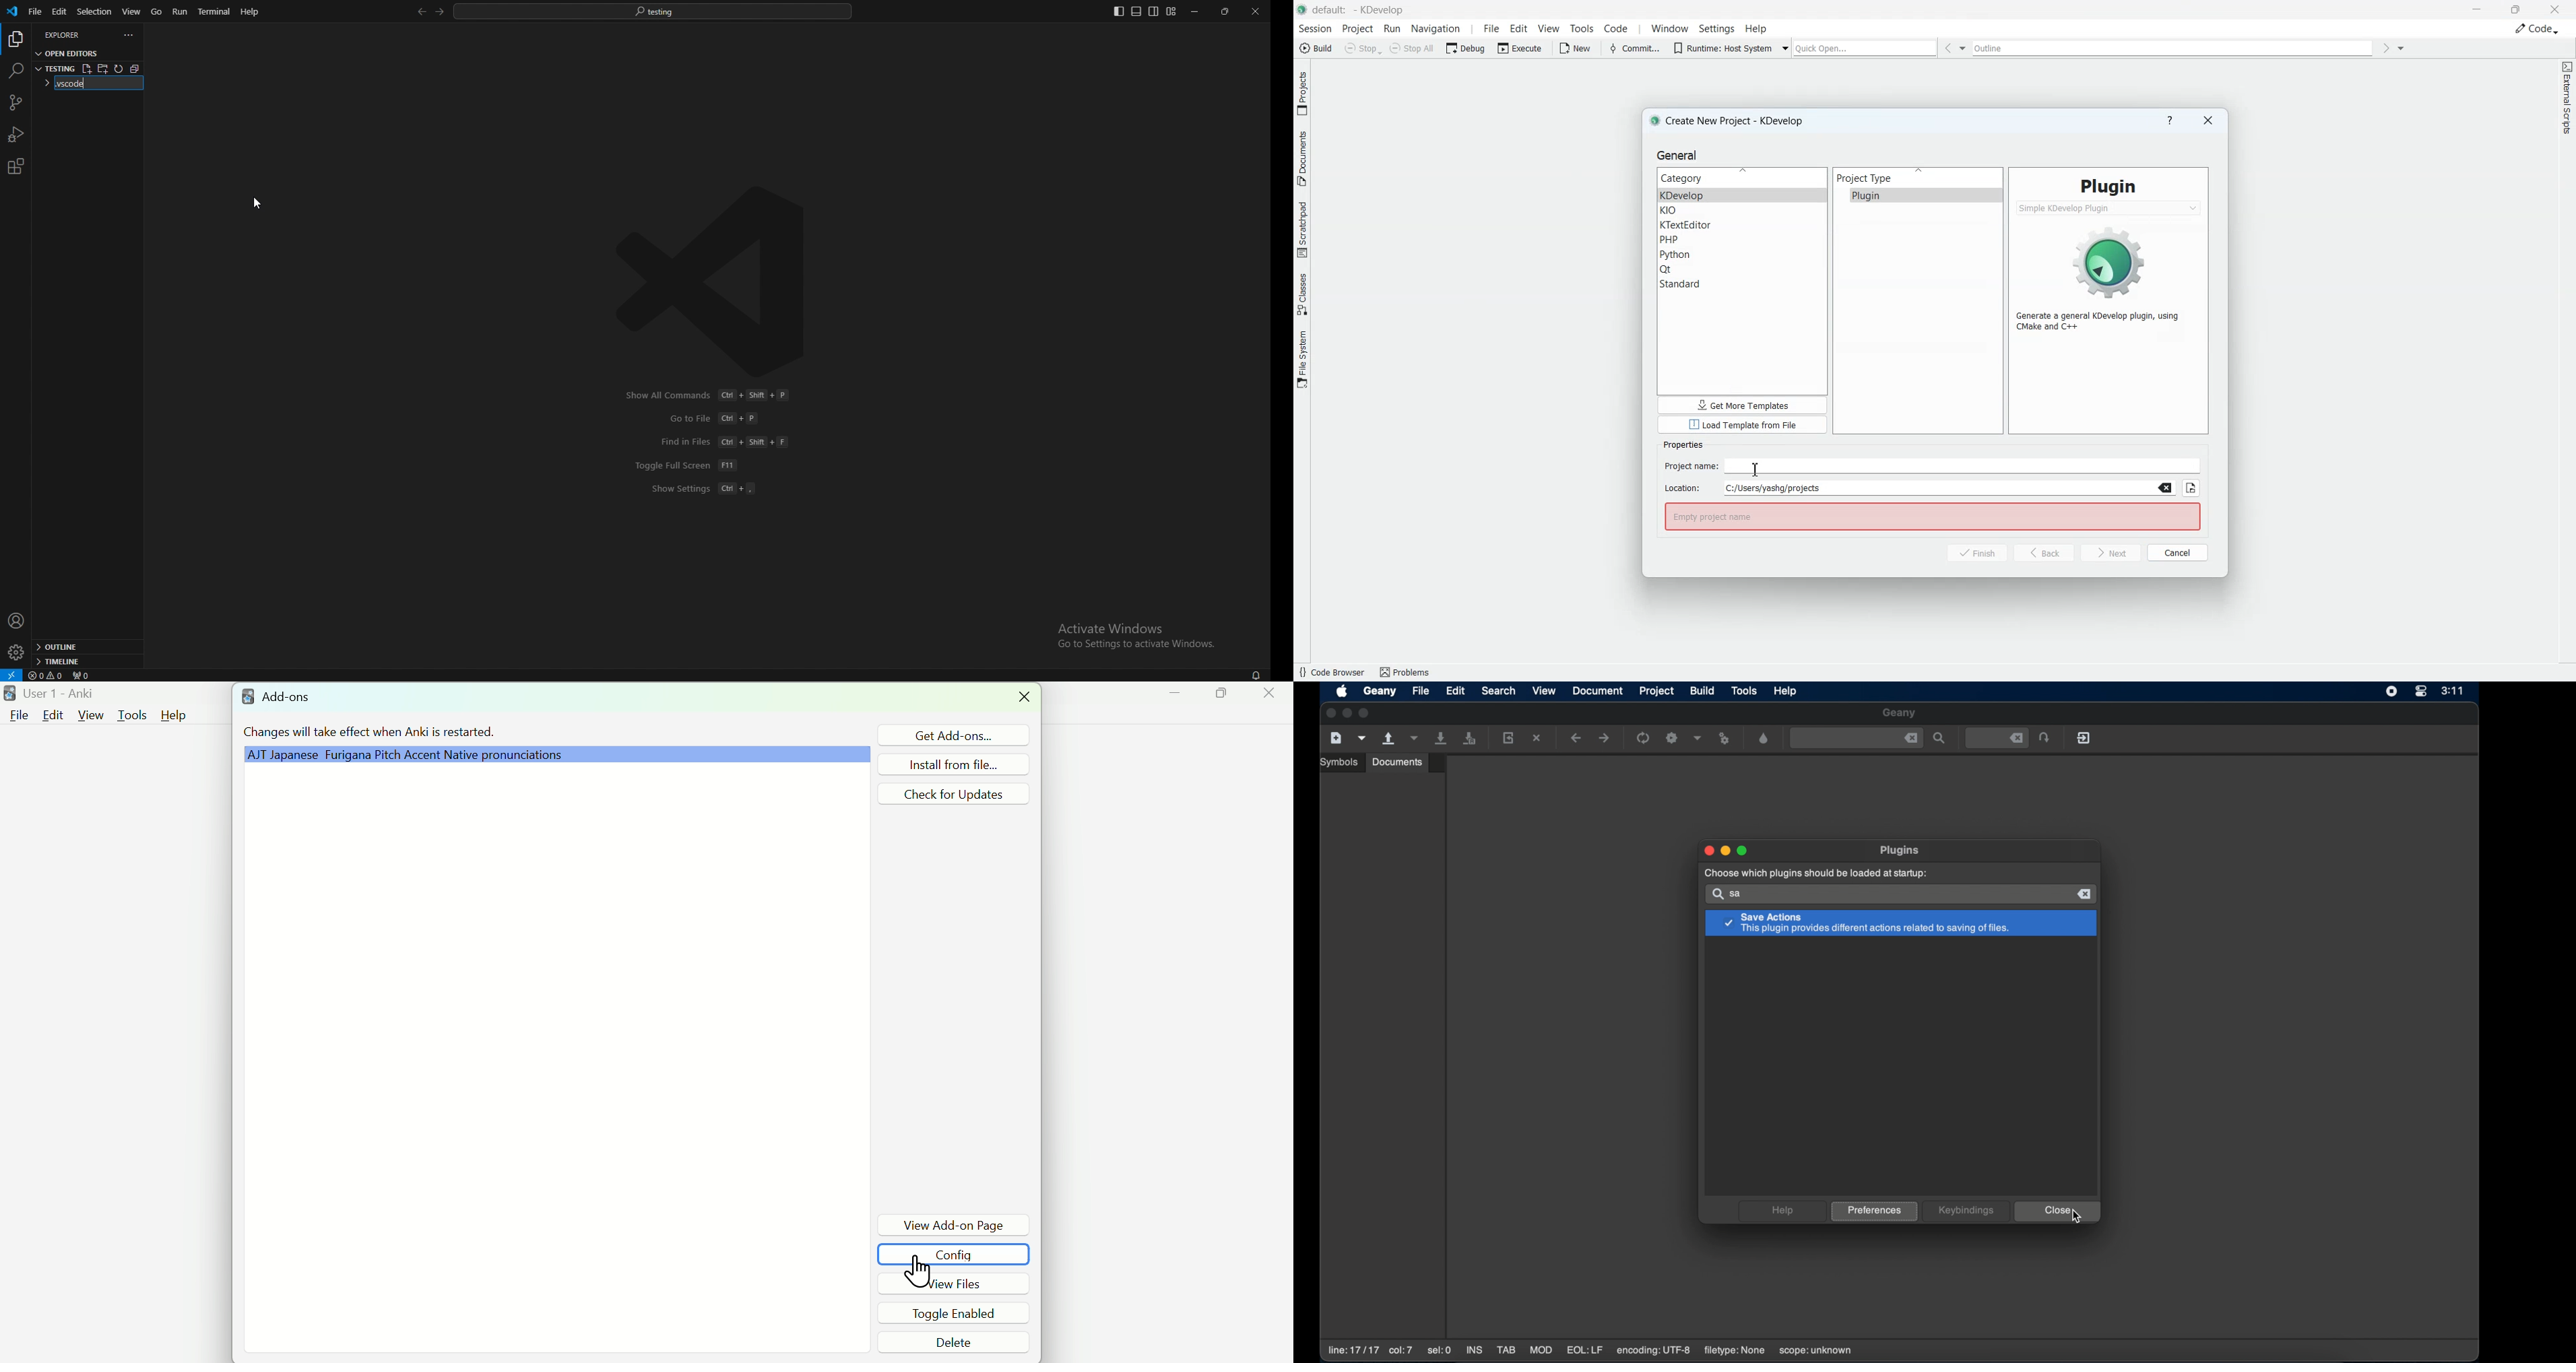 This screenshot has width=2576, height=1372. Describe the element at coordinates (953, 1343) in the screenshot. I see `Delete` at that location.